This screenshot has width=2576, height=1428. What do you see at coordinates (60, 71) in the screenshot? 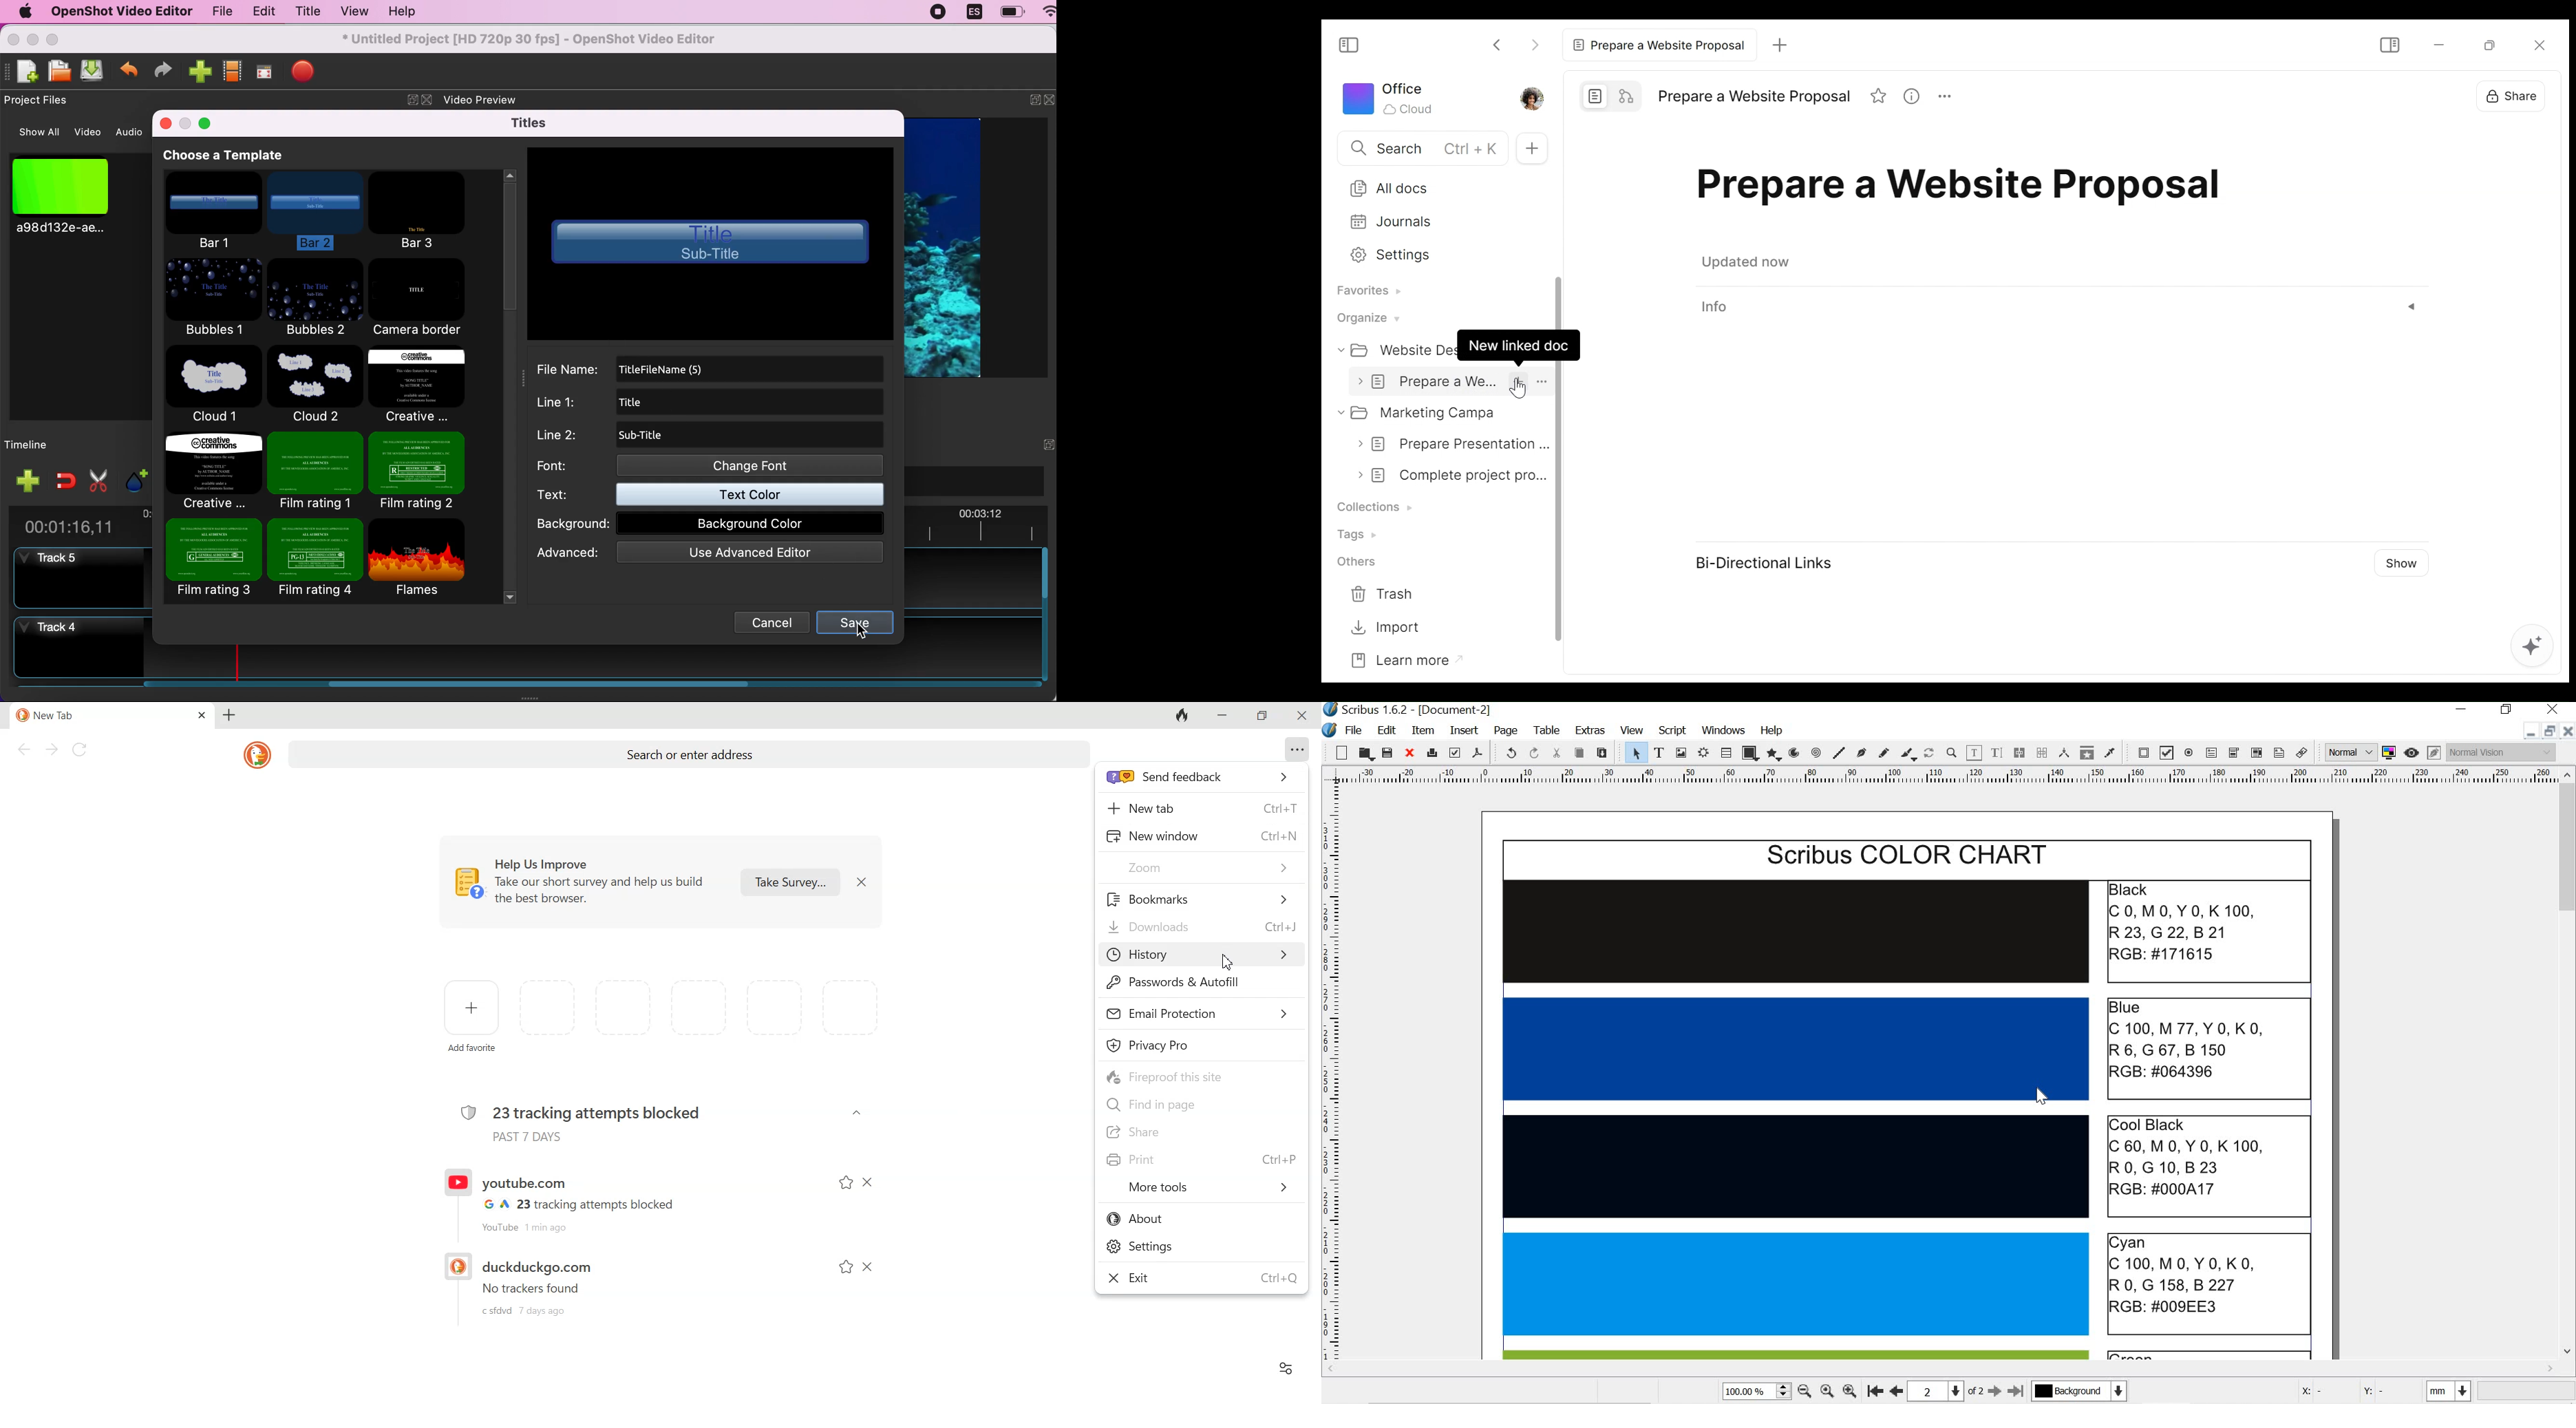
I see `open file` at bounding box center [60, 71].